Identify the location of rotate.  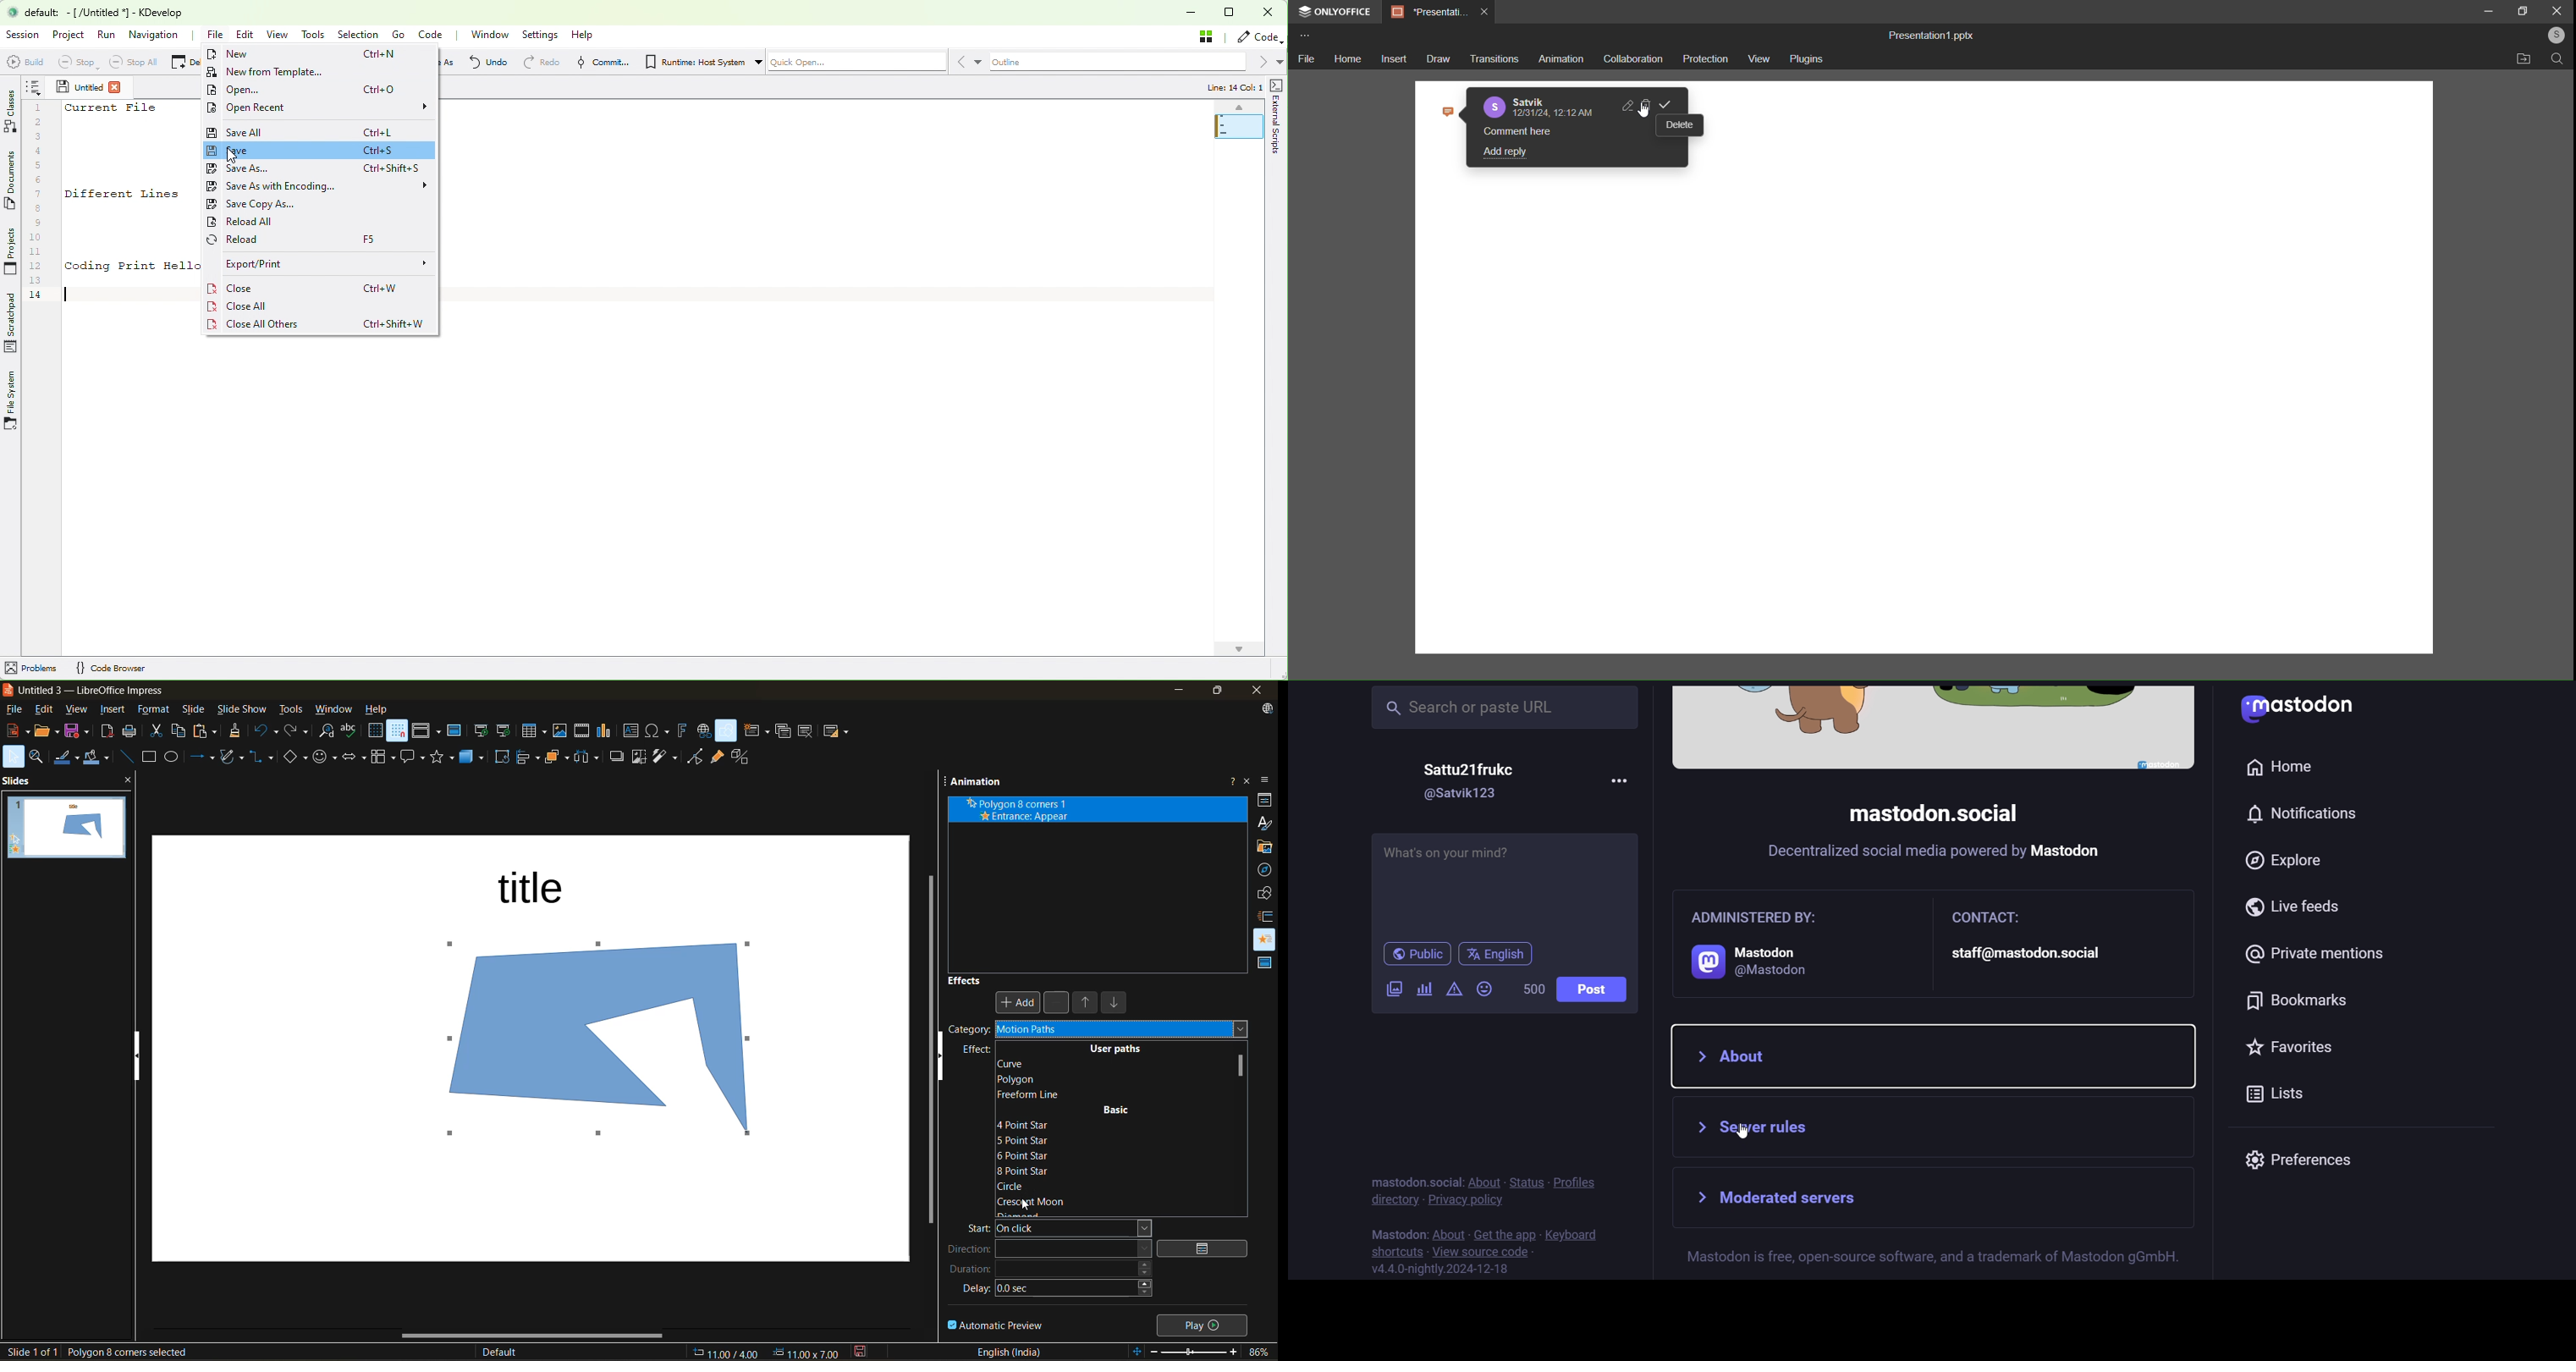
(503, 758).